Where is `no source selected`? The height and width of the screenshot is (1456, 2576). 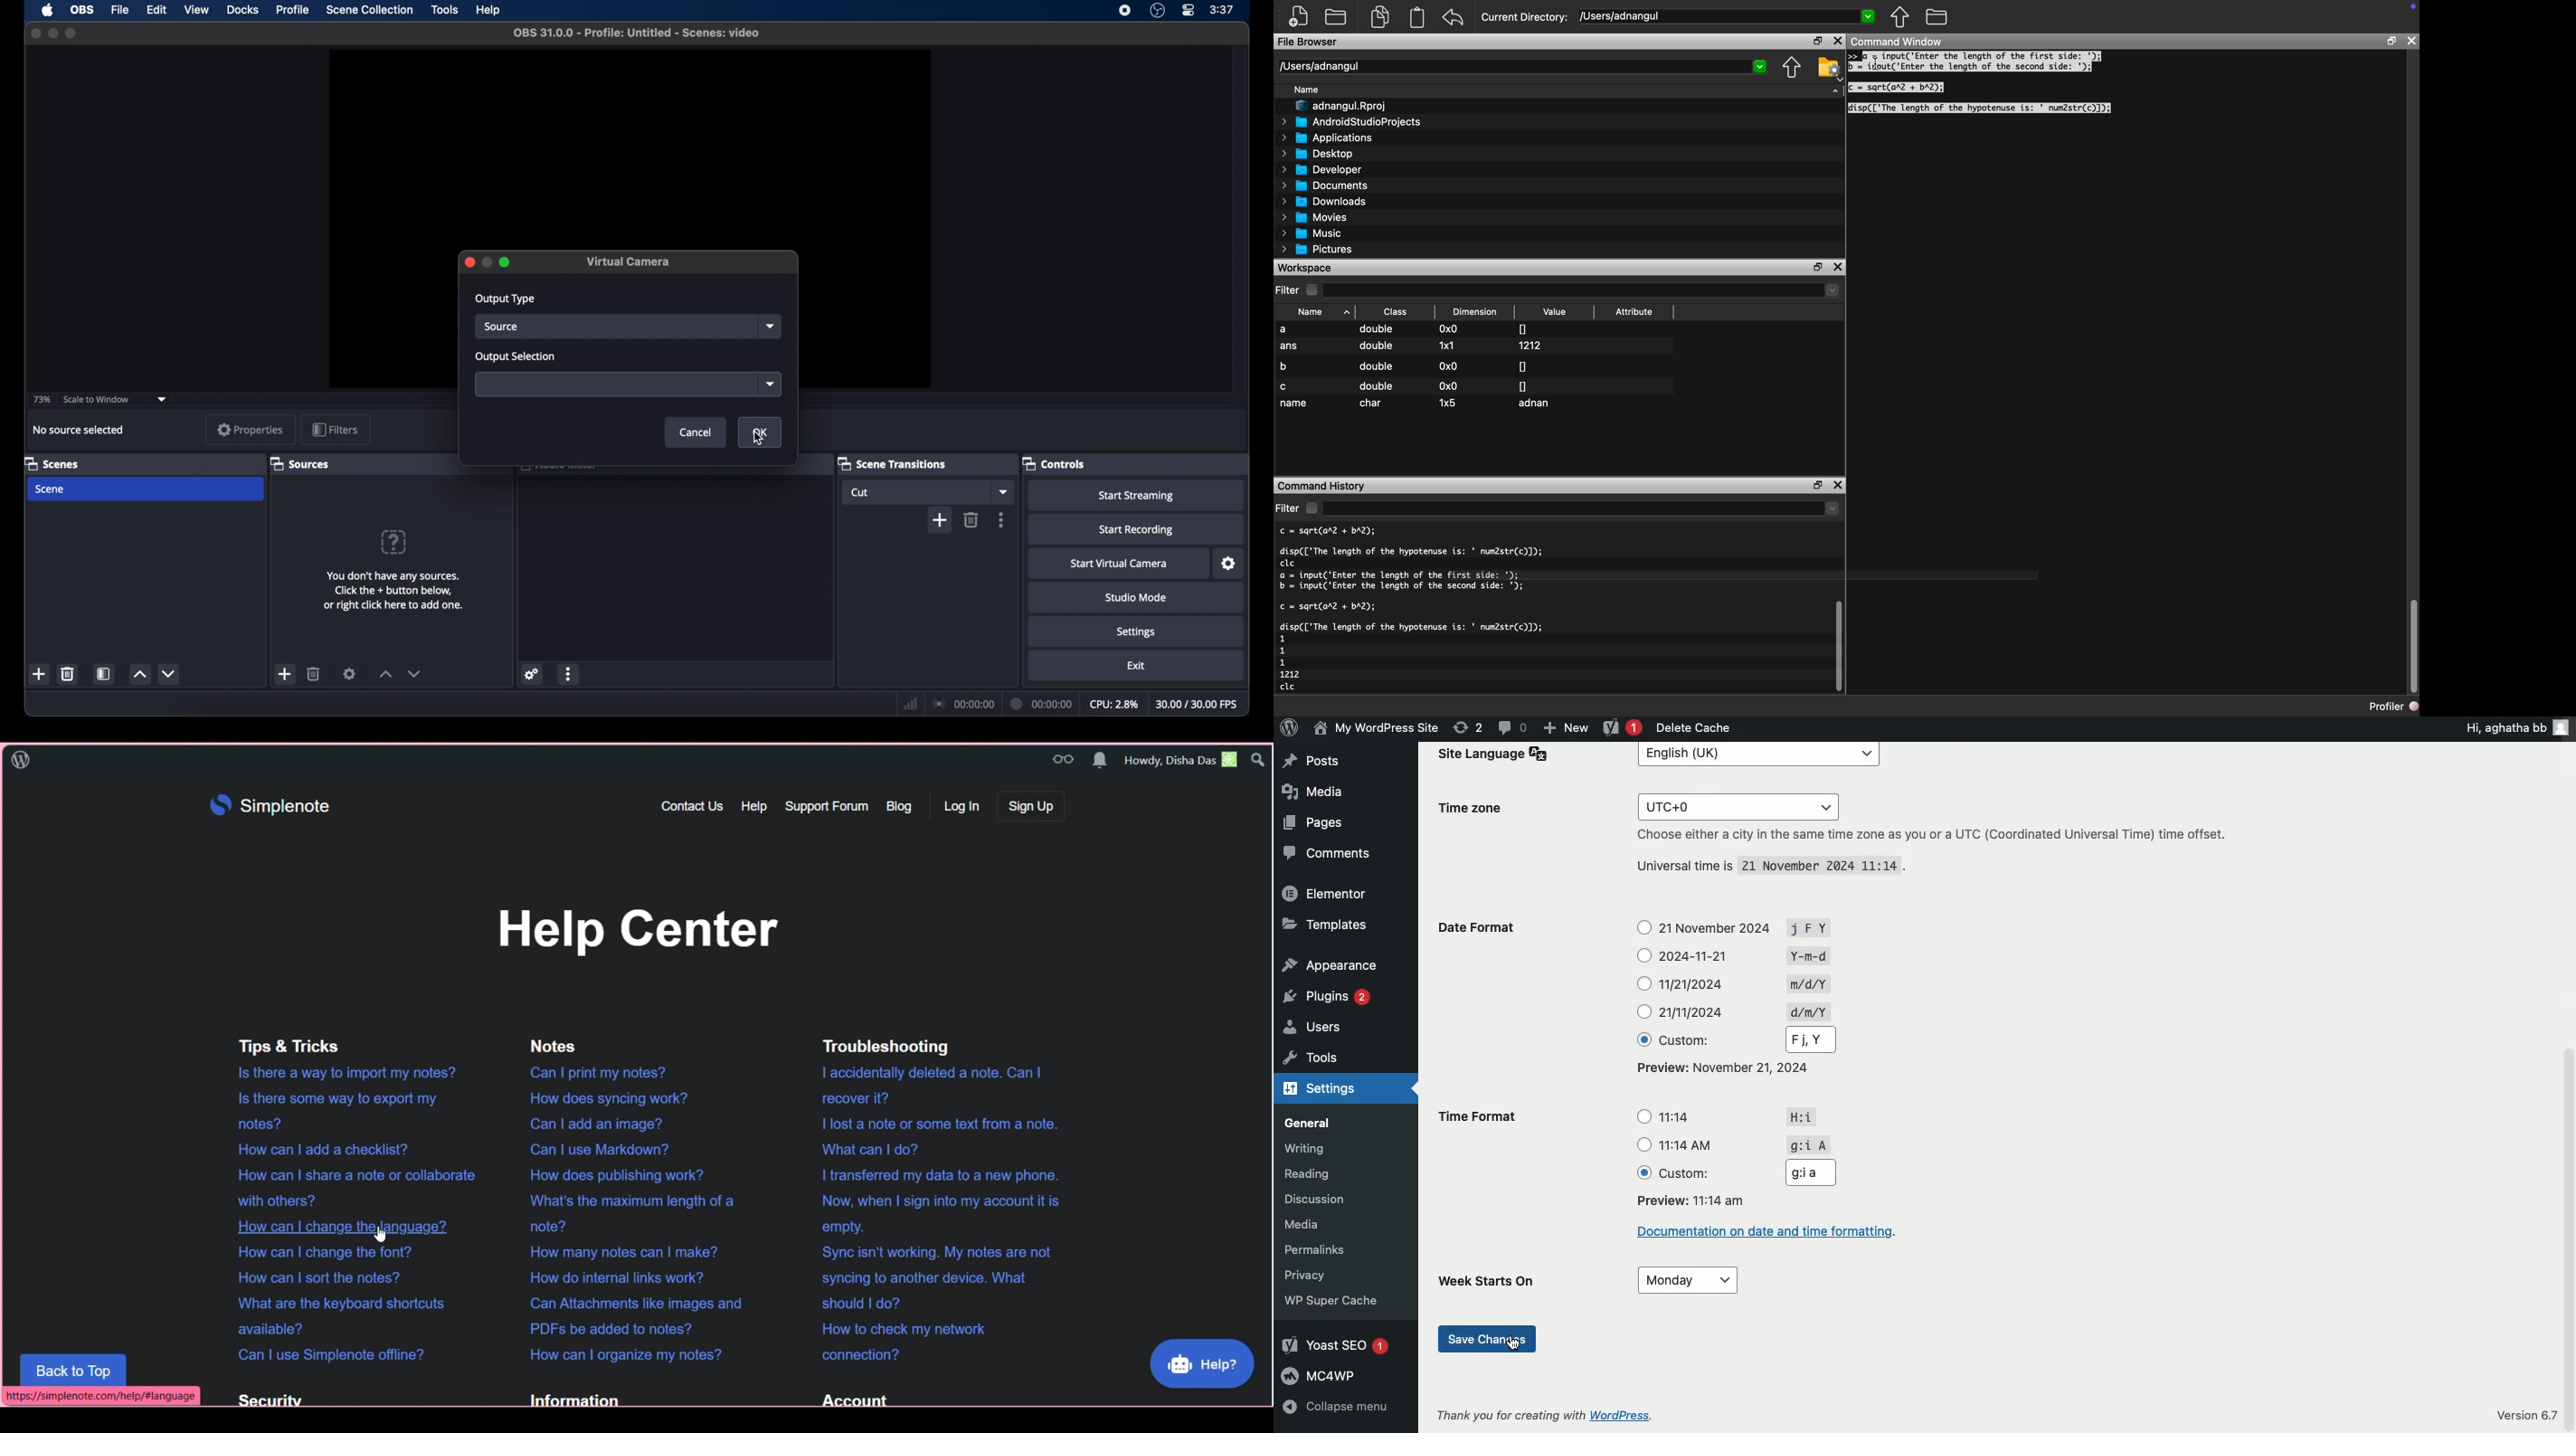
no source selected is located at coordinates (82, 430).